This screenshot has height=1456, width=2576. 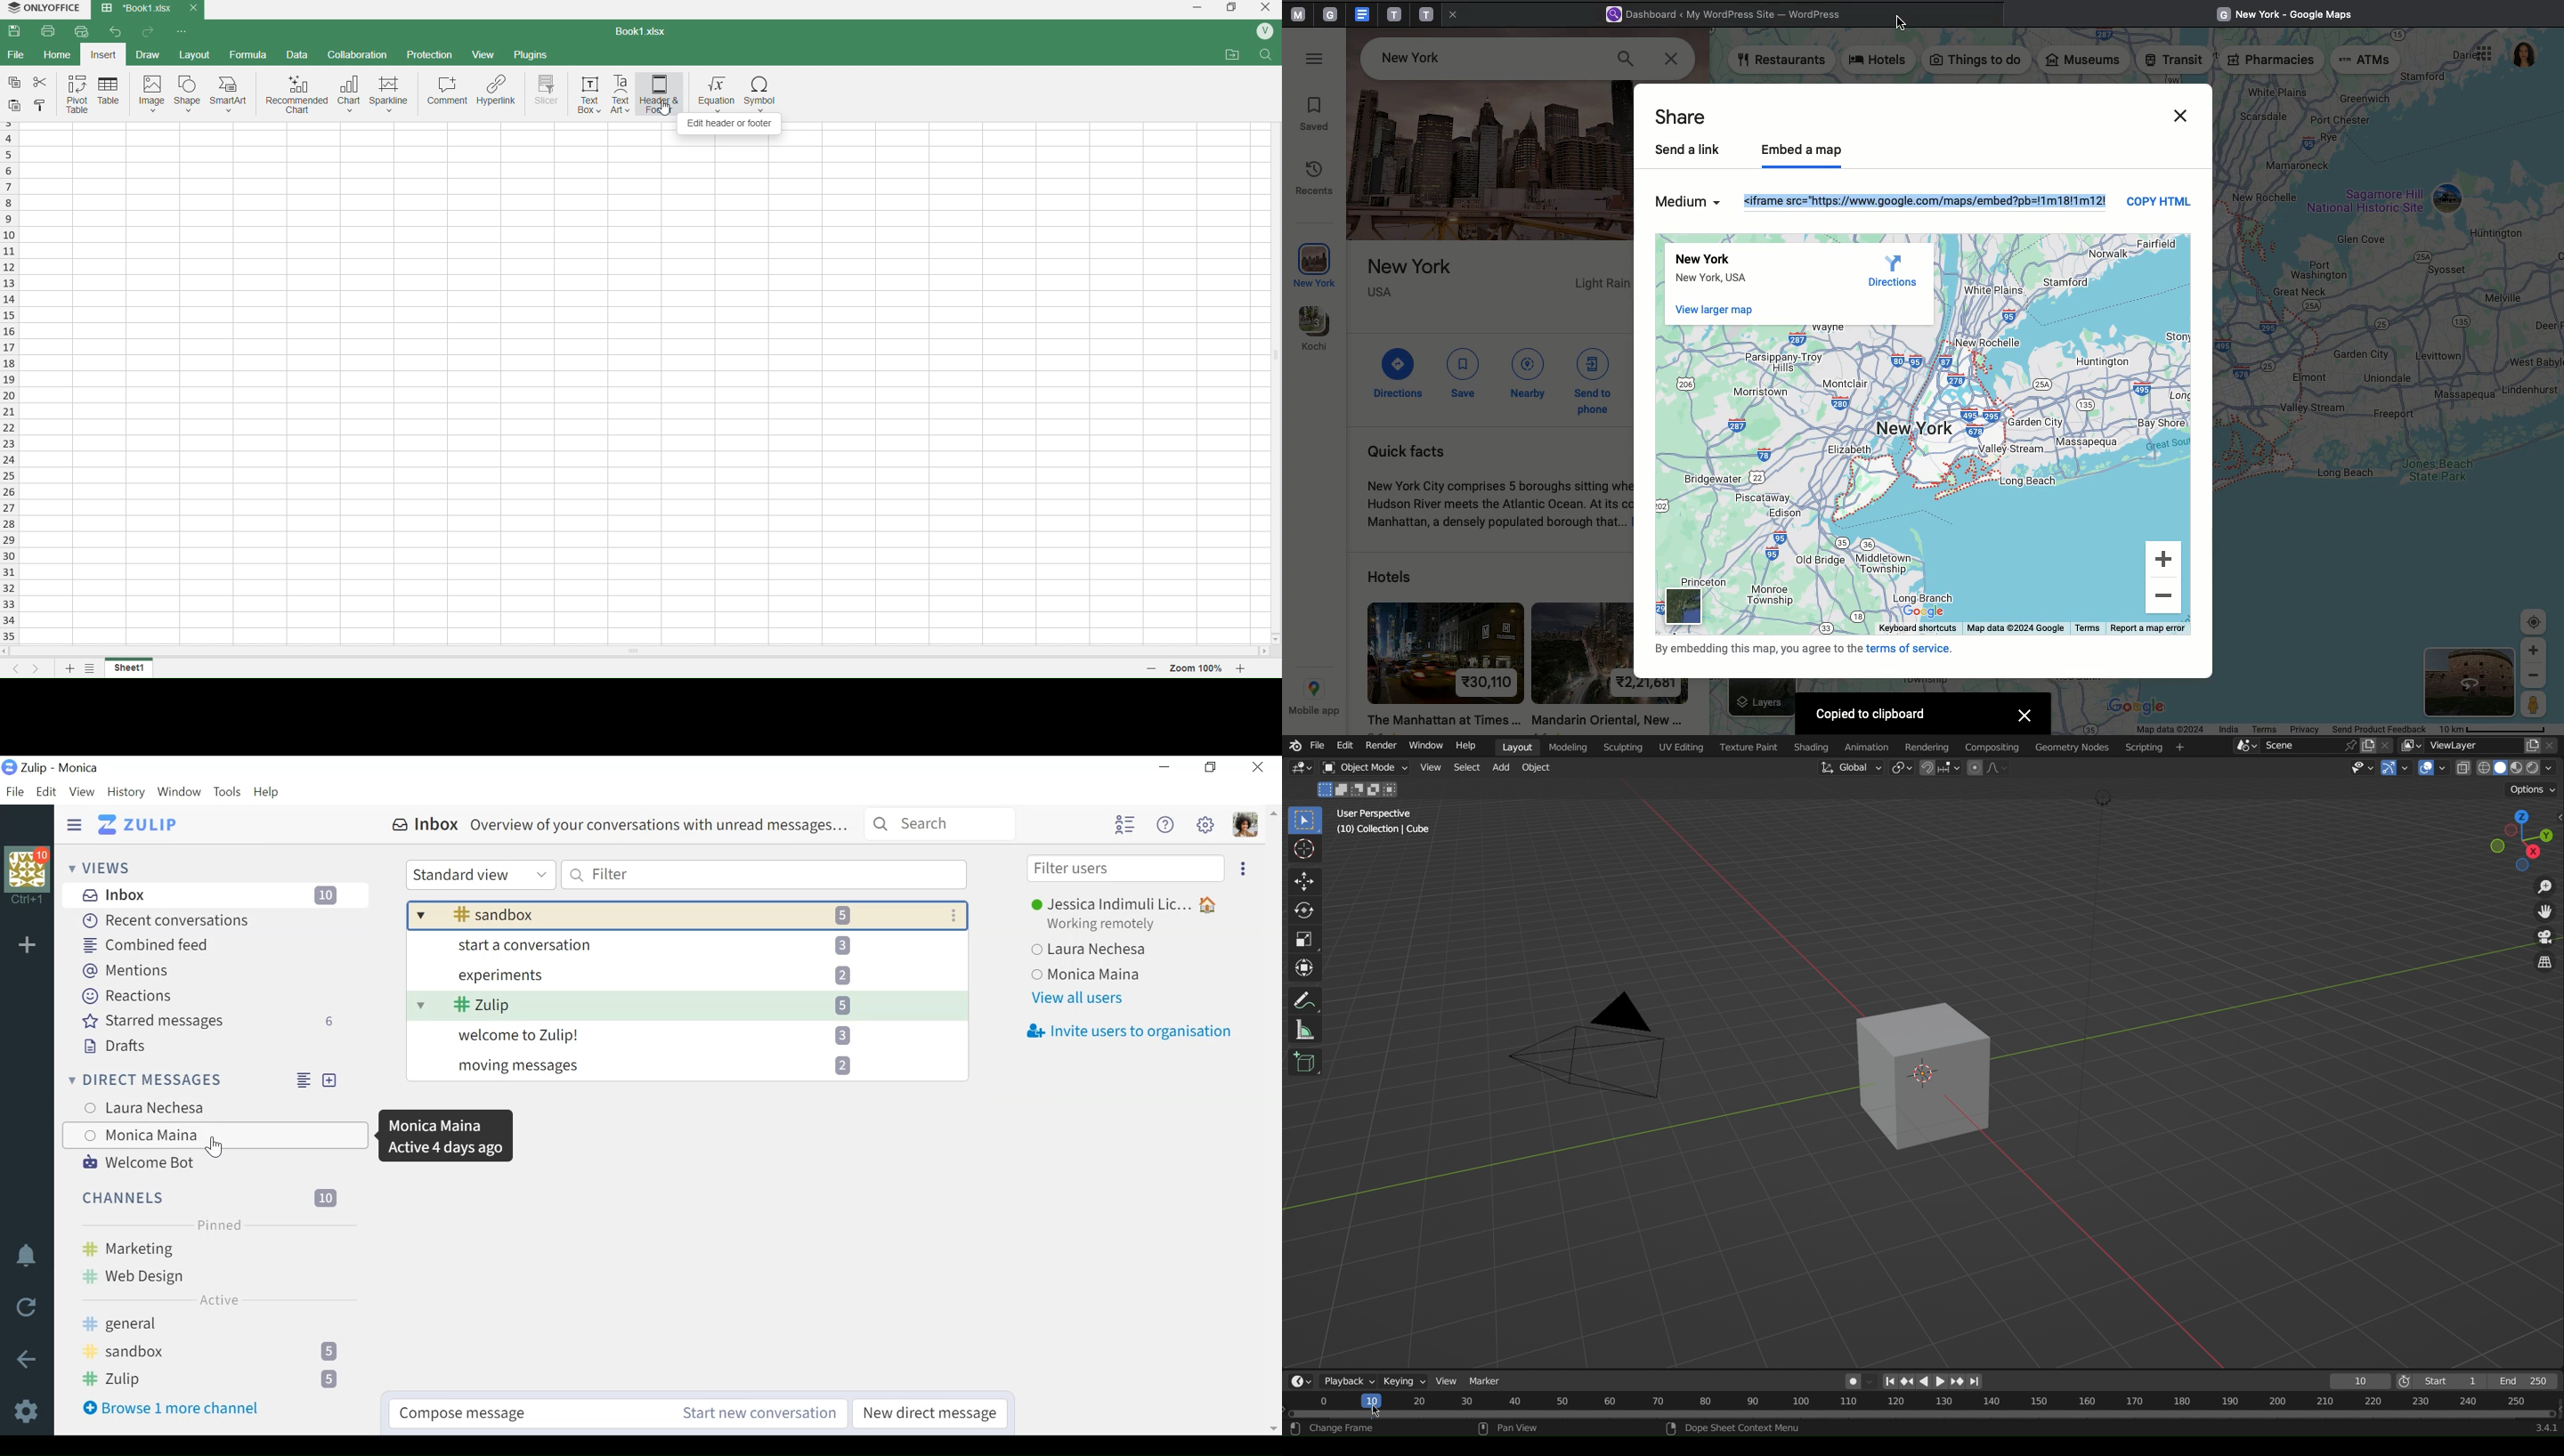 What do you see at coordinates (2365, 61) in the screenshot?
I see `ATMs` at bounding box center [2365, 61].